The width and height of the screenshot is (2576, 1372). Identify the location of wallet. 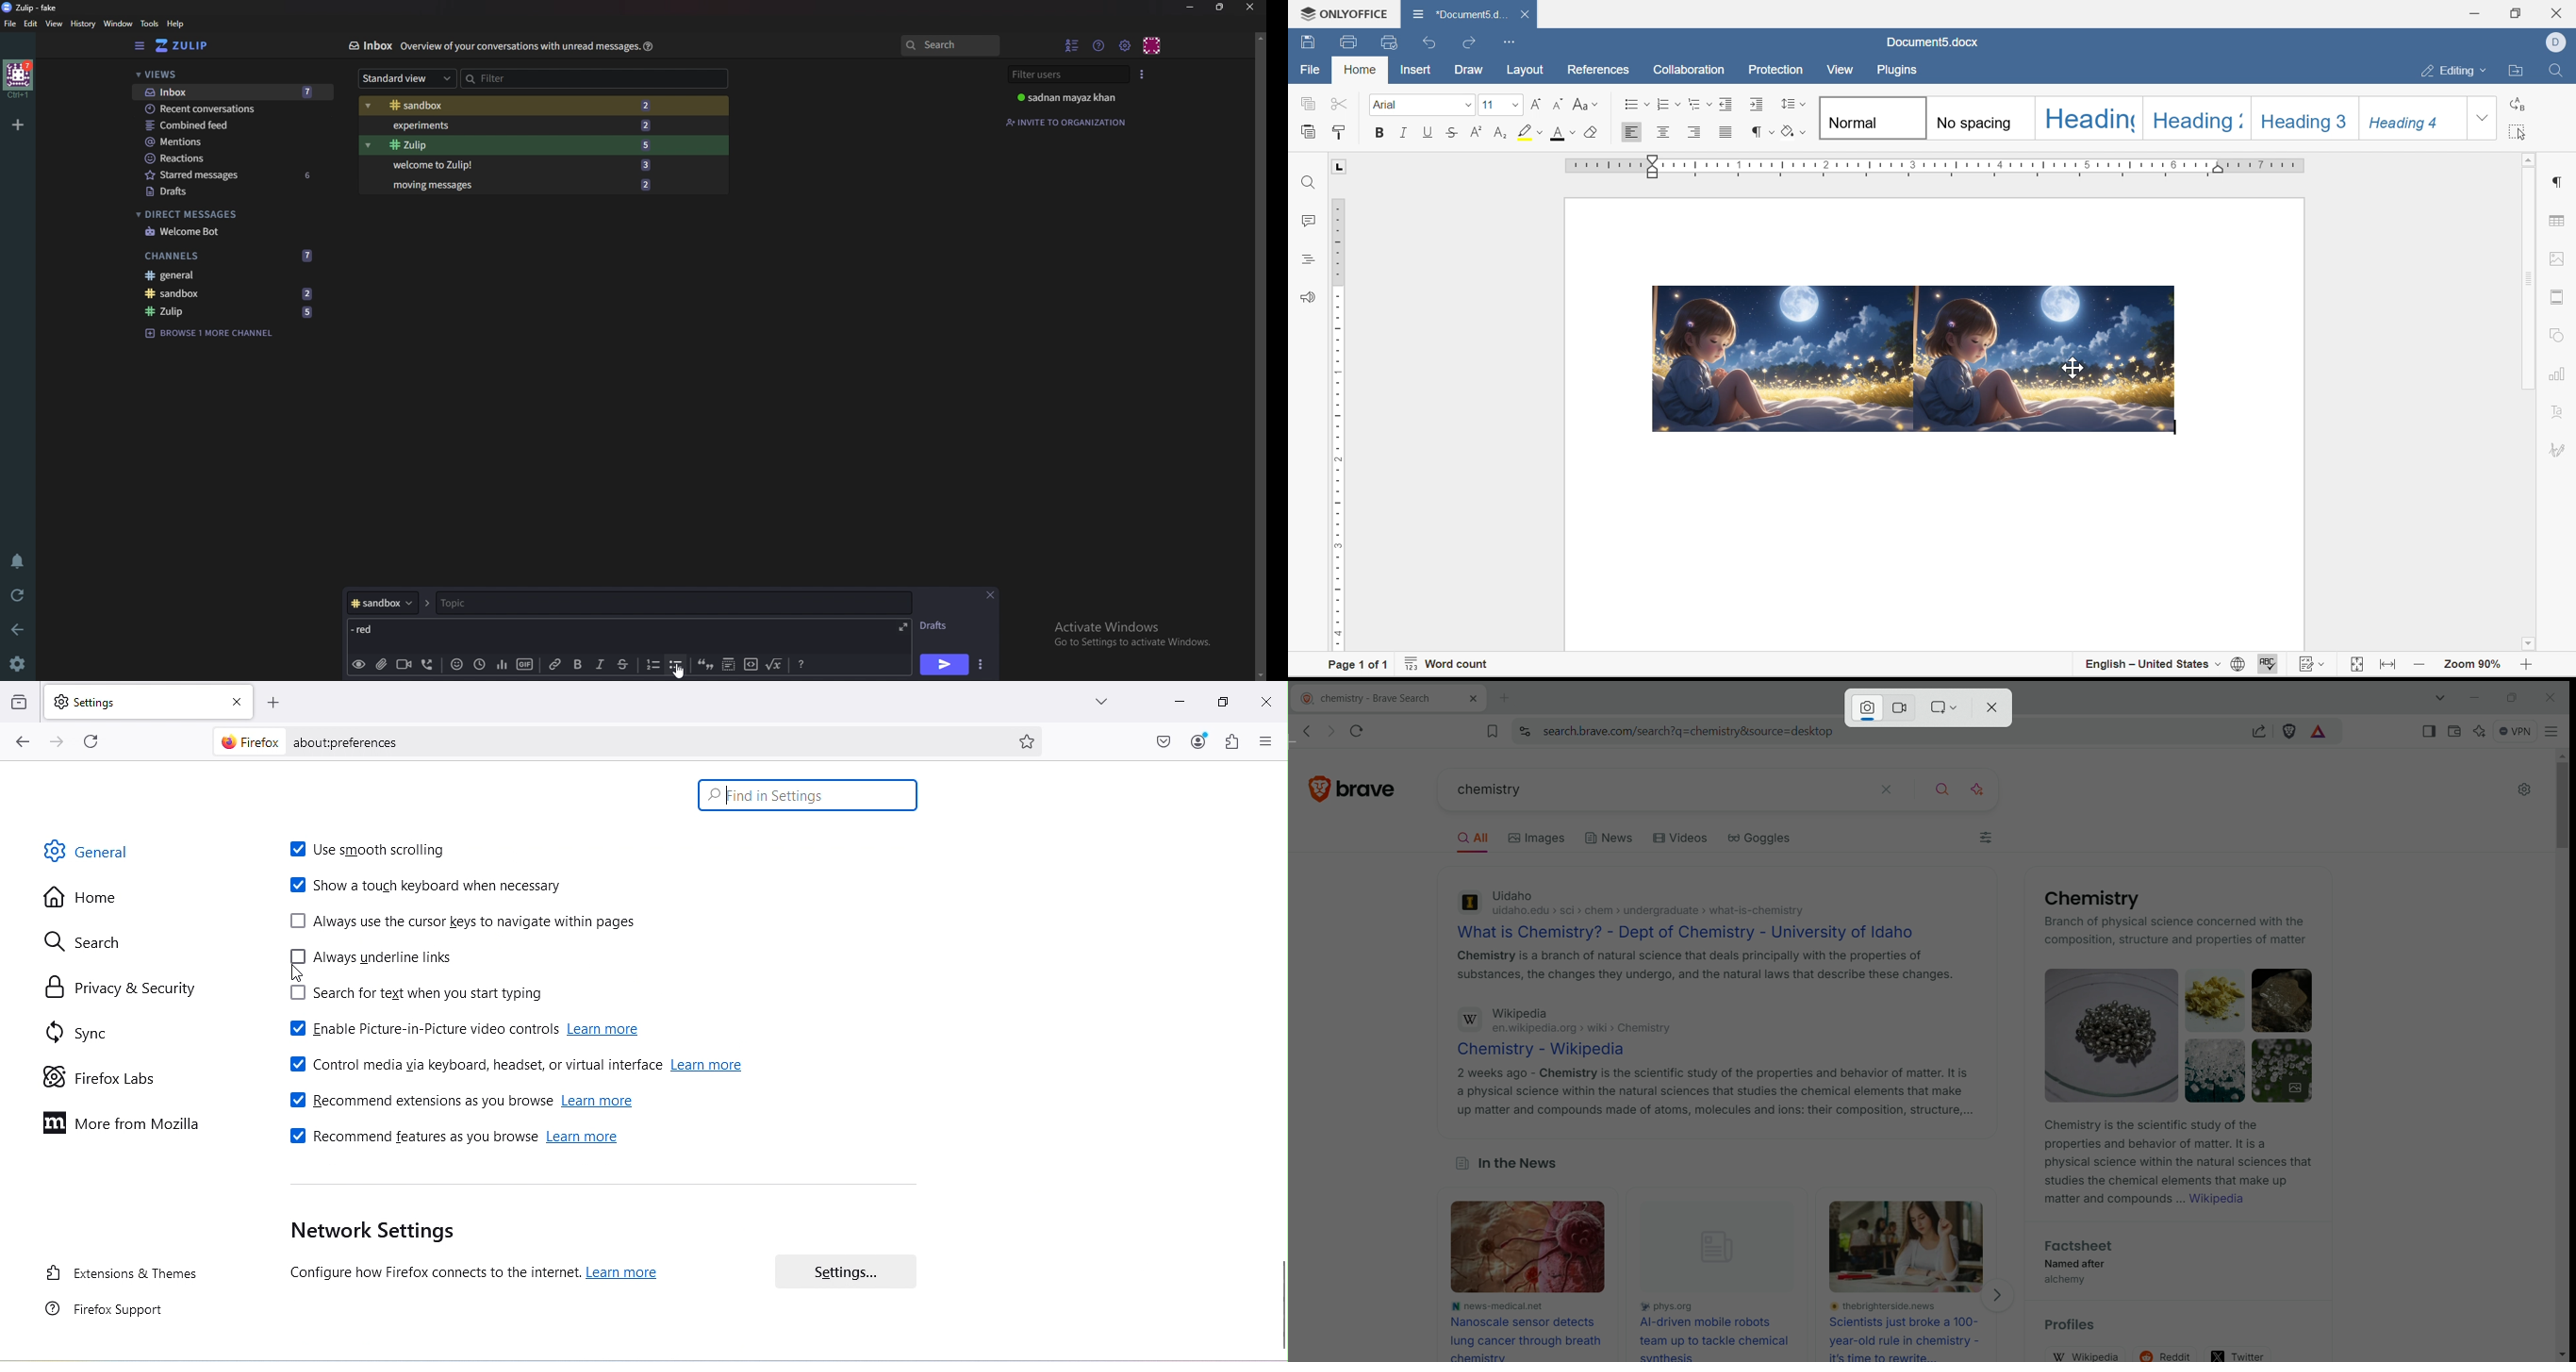
(2452, 730).